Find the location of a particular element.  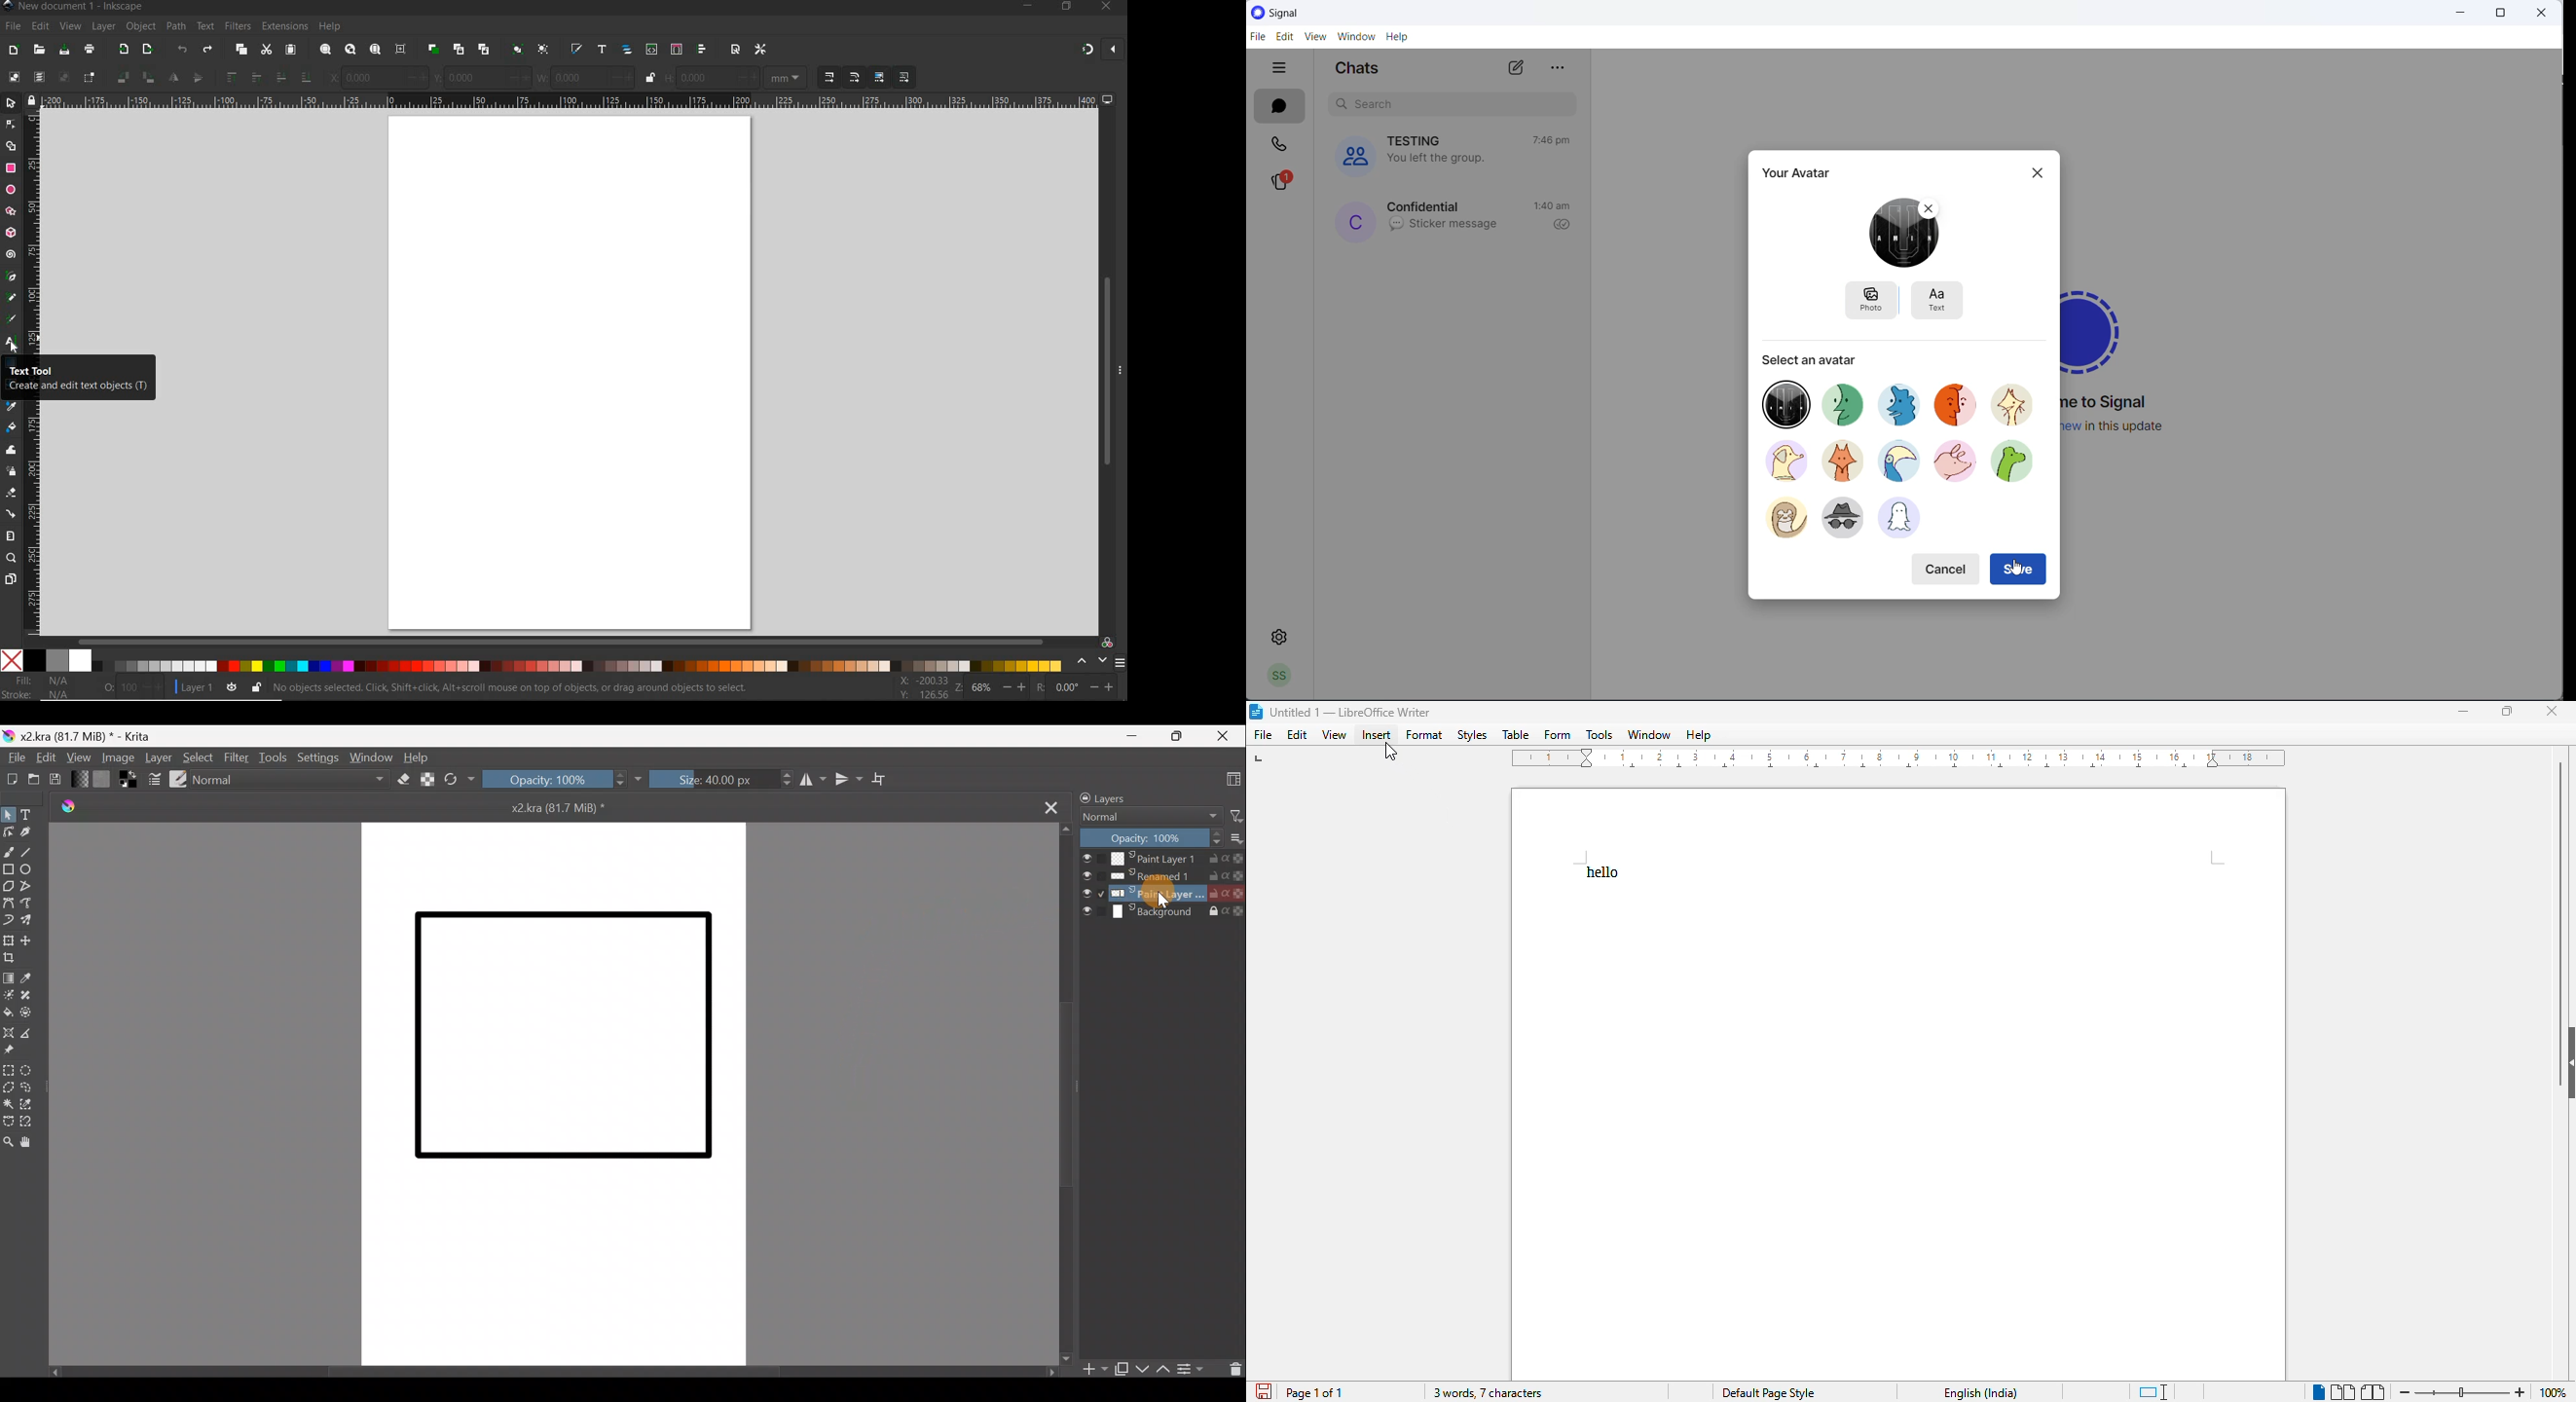

file is located at coordinates (1262, 734).